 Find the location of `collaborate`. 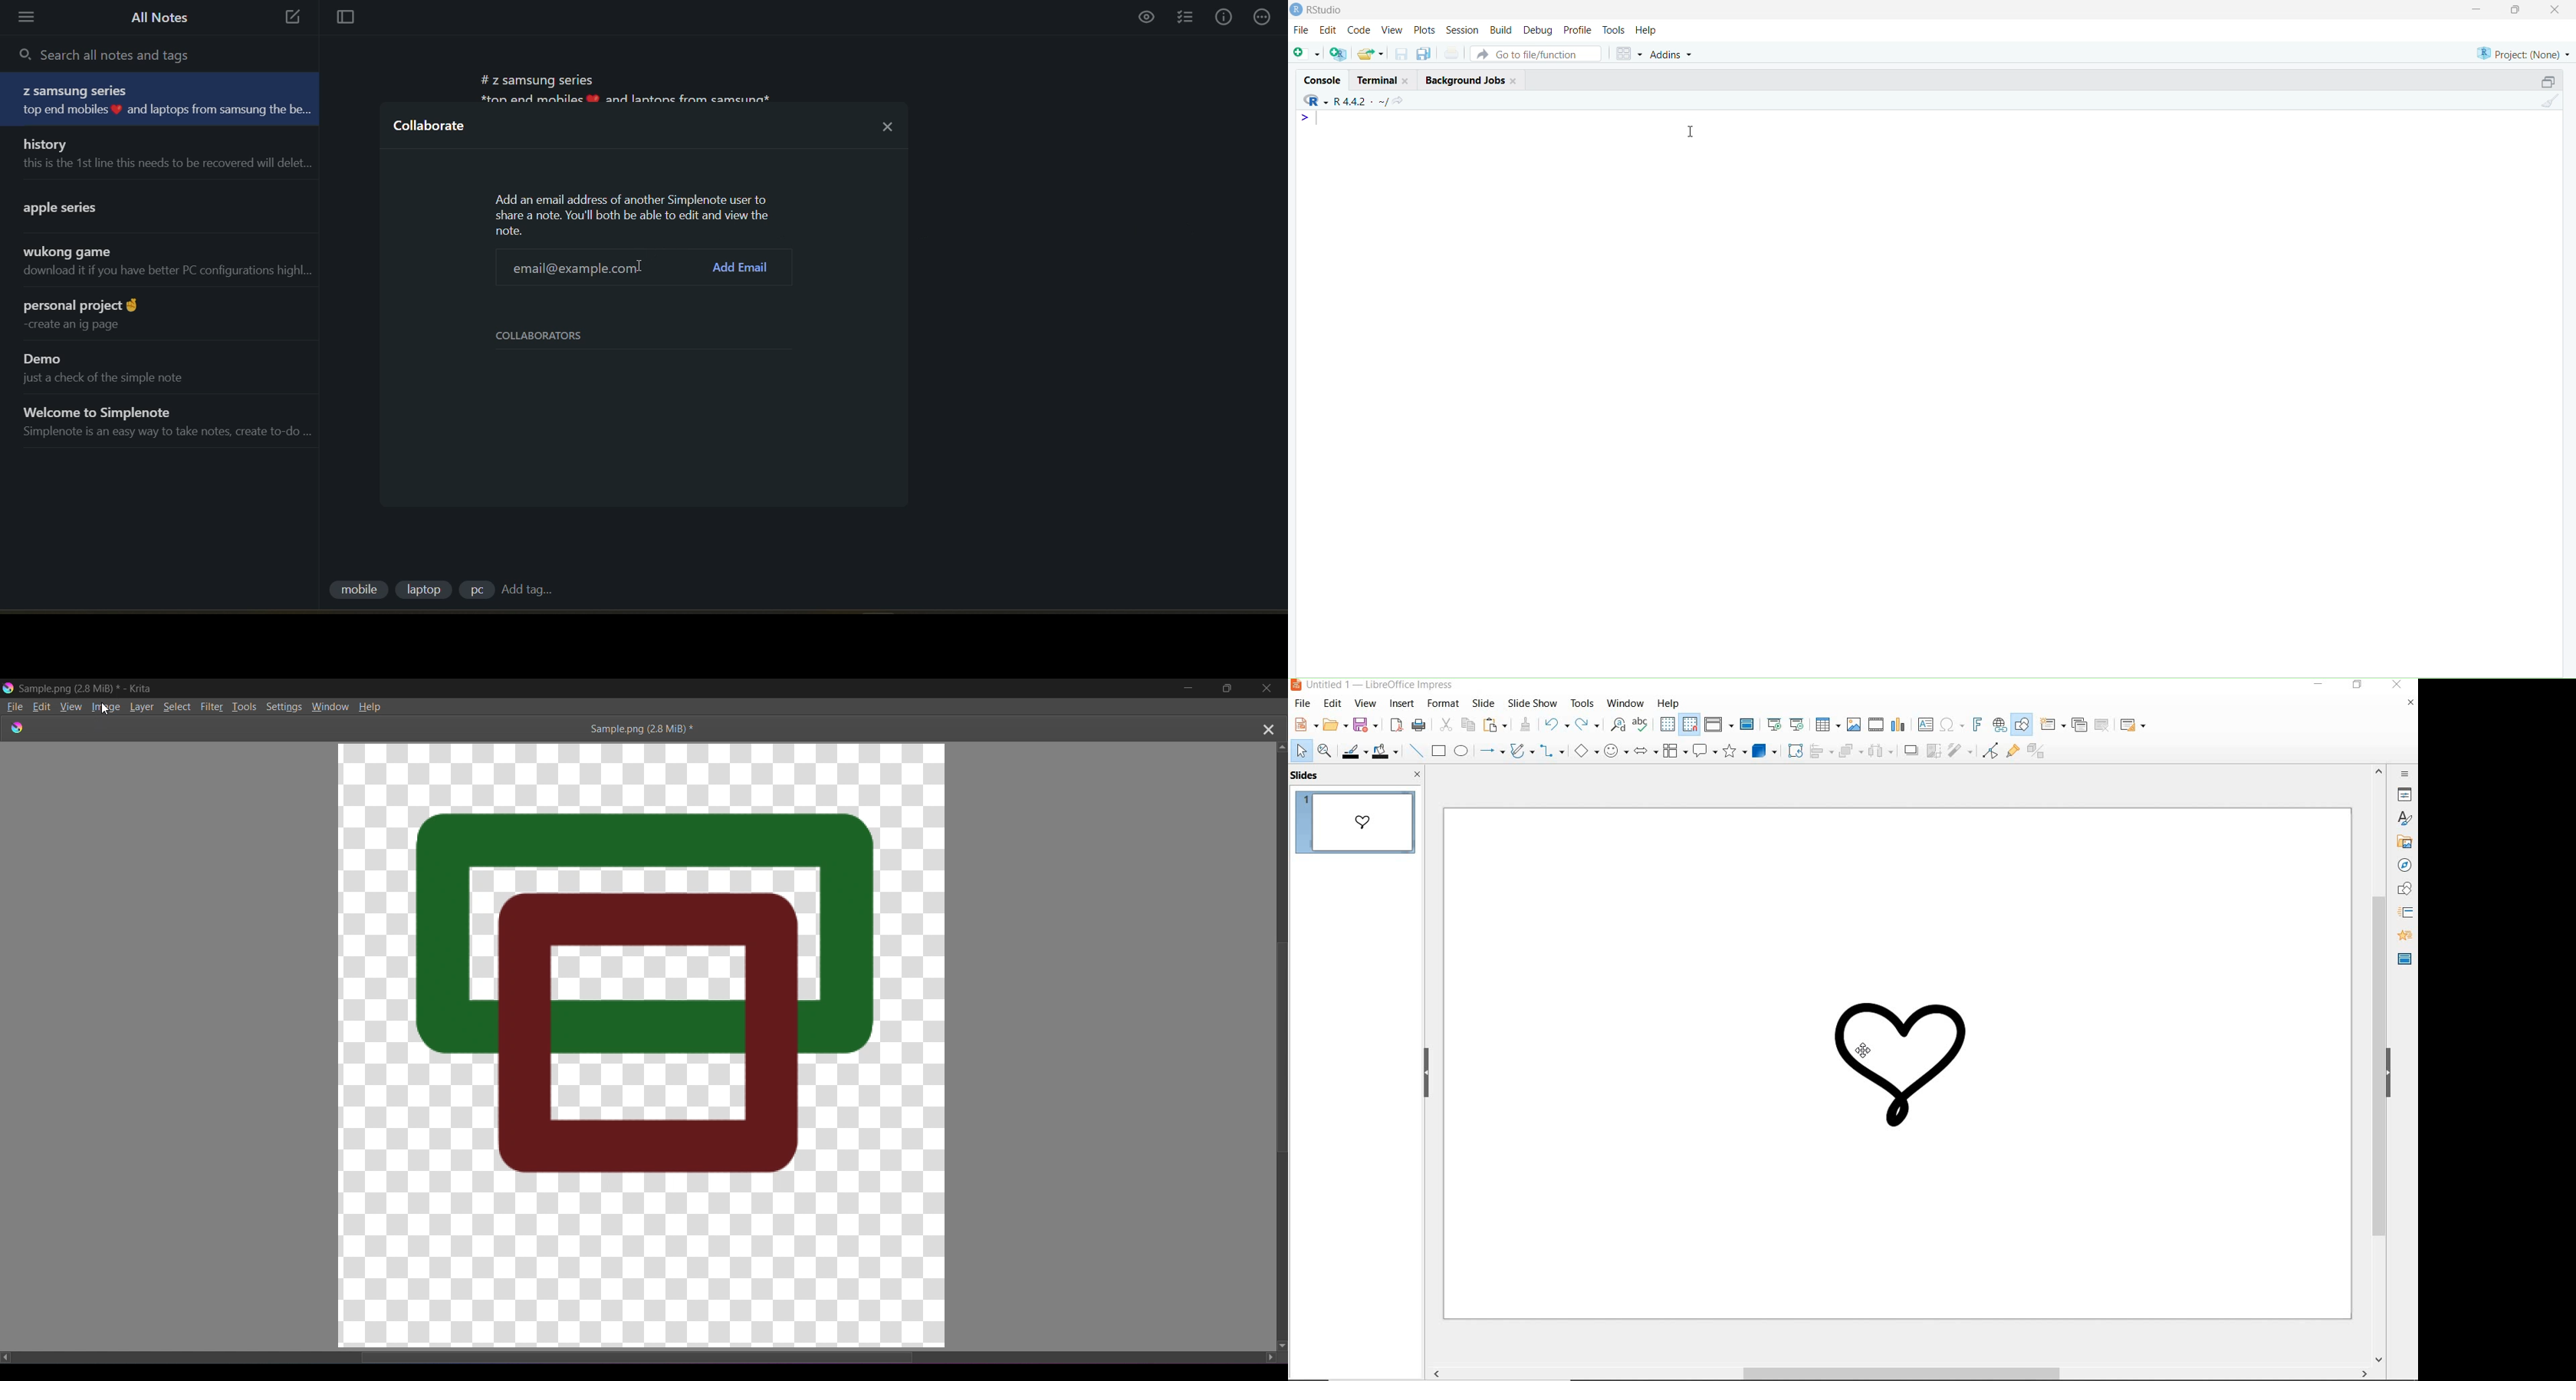

collaborate is located at coordinates (431, 129).